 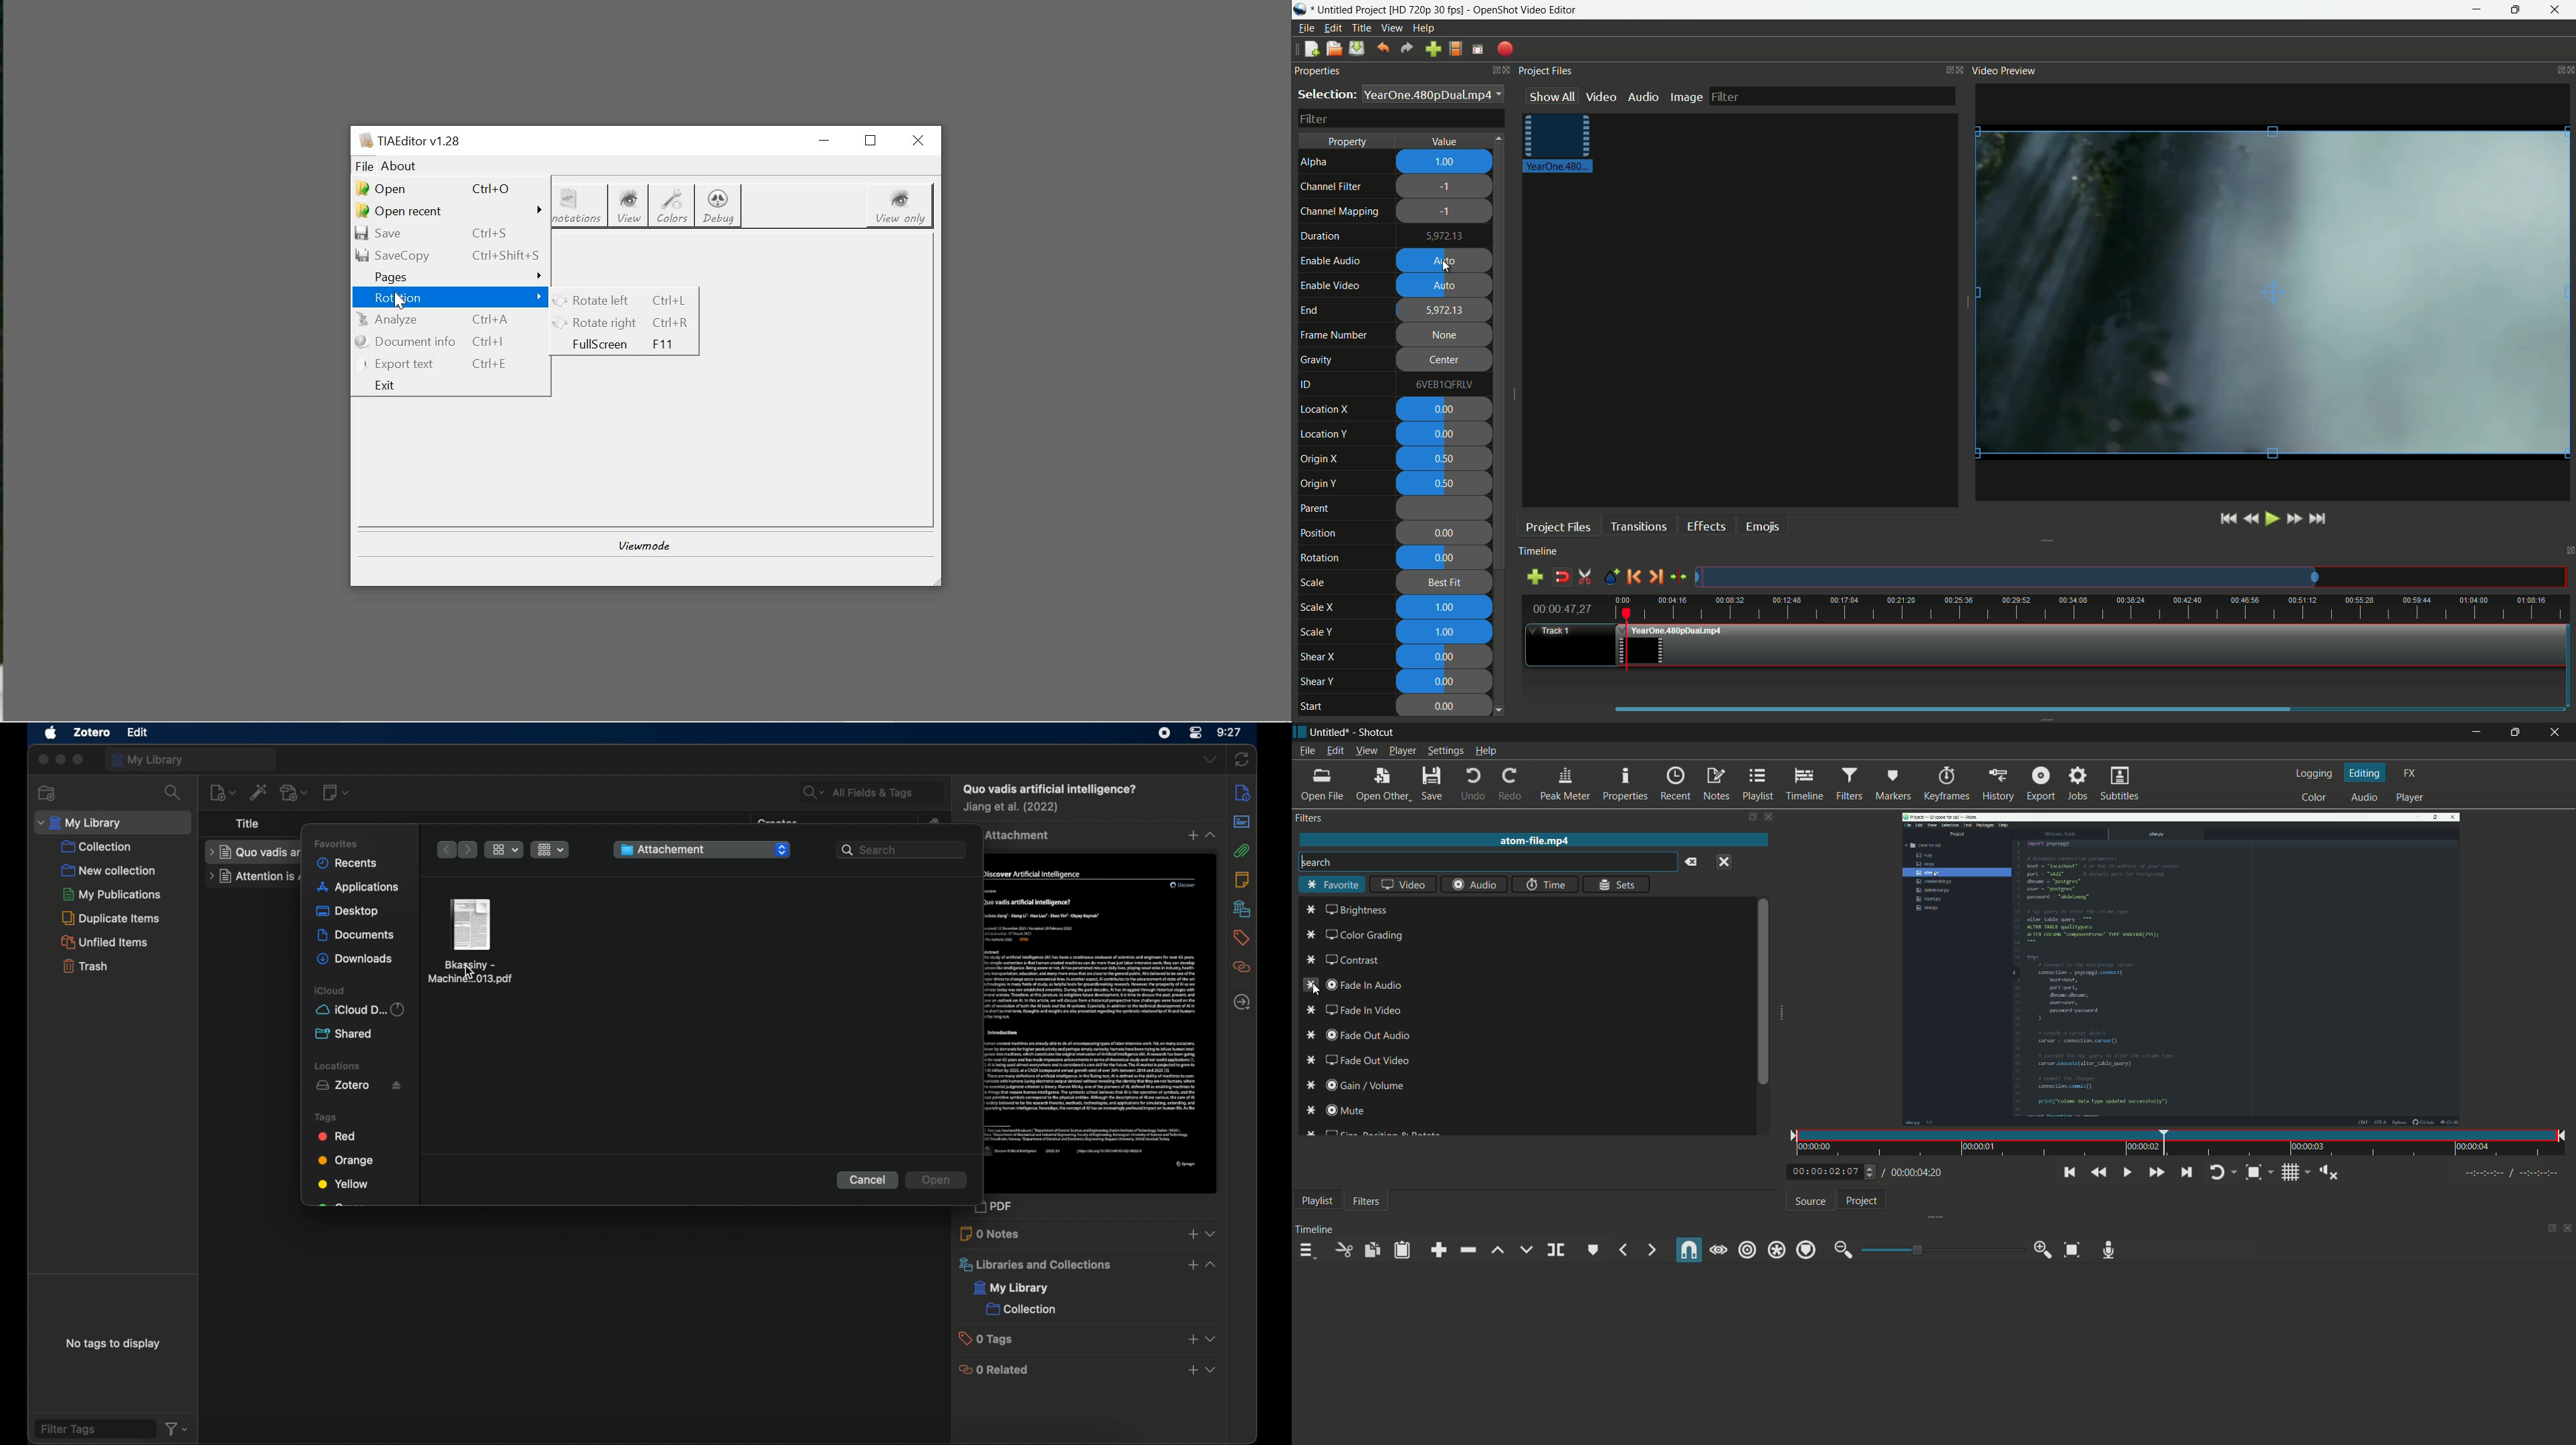 What do you see at coordinates (1999, 785) in the screenshot?
I see `history` at bounding box center [1999, 785].